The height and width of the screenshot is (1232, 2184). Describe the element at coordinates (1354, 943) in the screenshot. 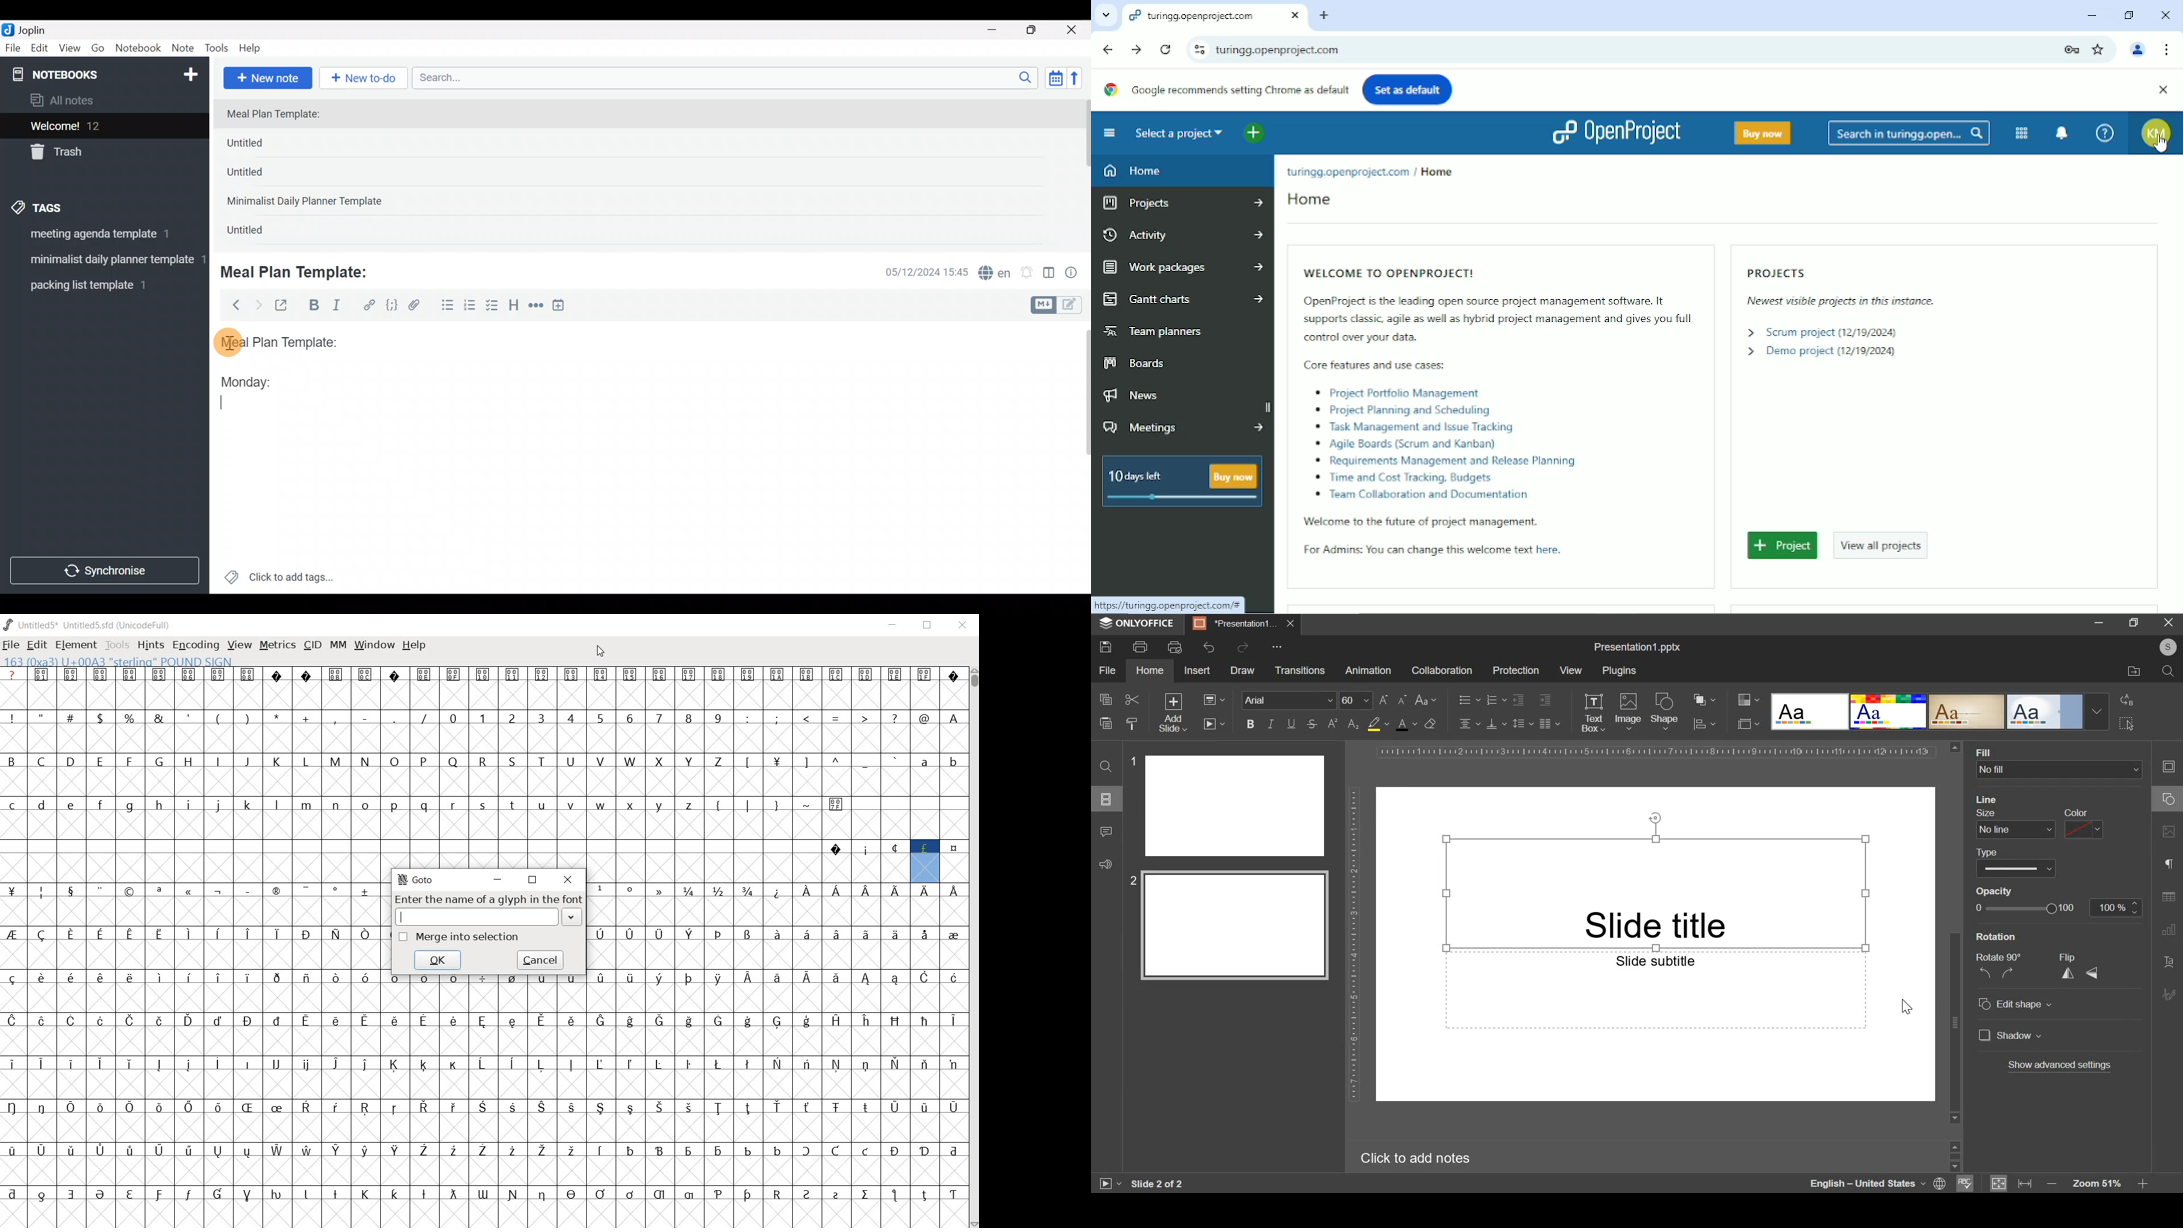

I see `vertical scale` at that location.